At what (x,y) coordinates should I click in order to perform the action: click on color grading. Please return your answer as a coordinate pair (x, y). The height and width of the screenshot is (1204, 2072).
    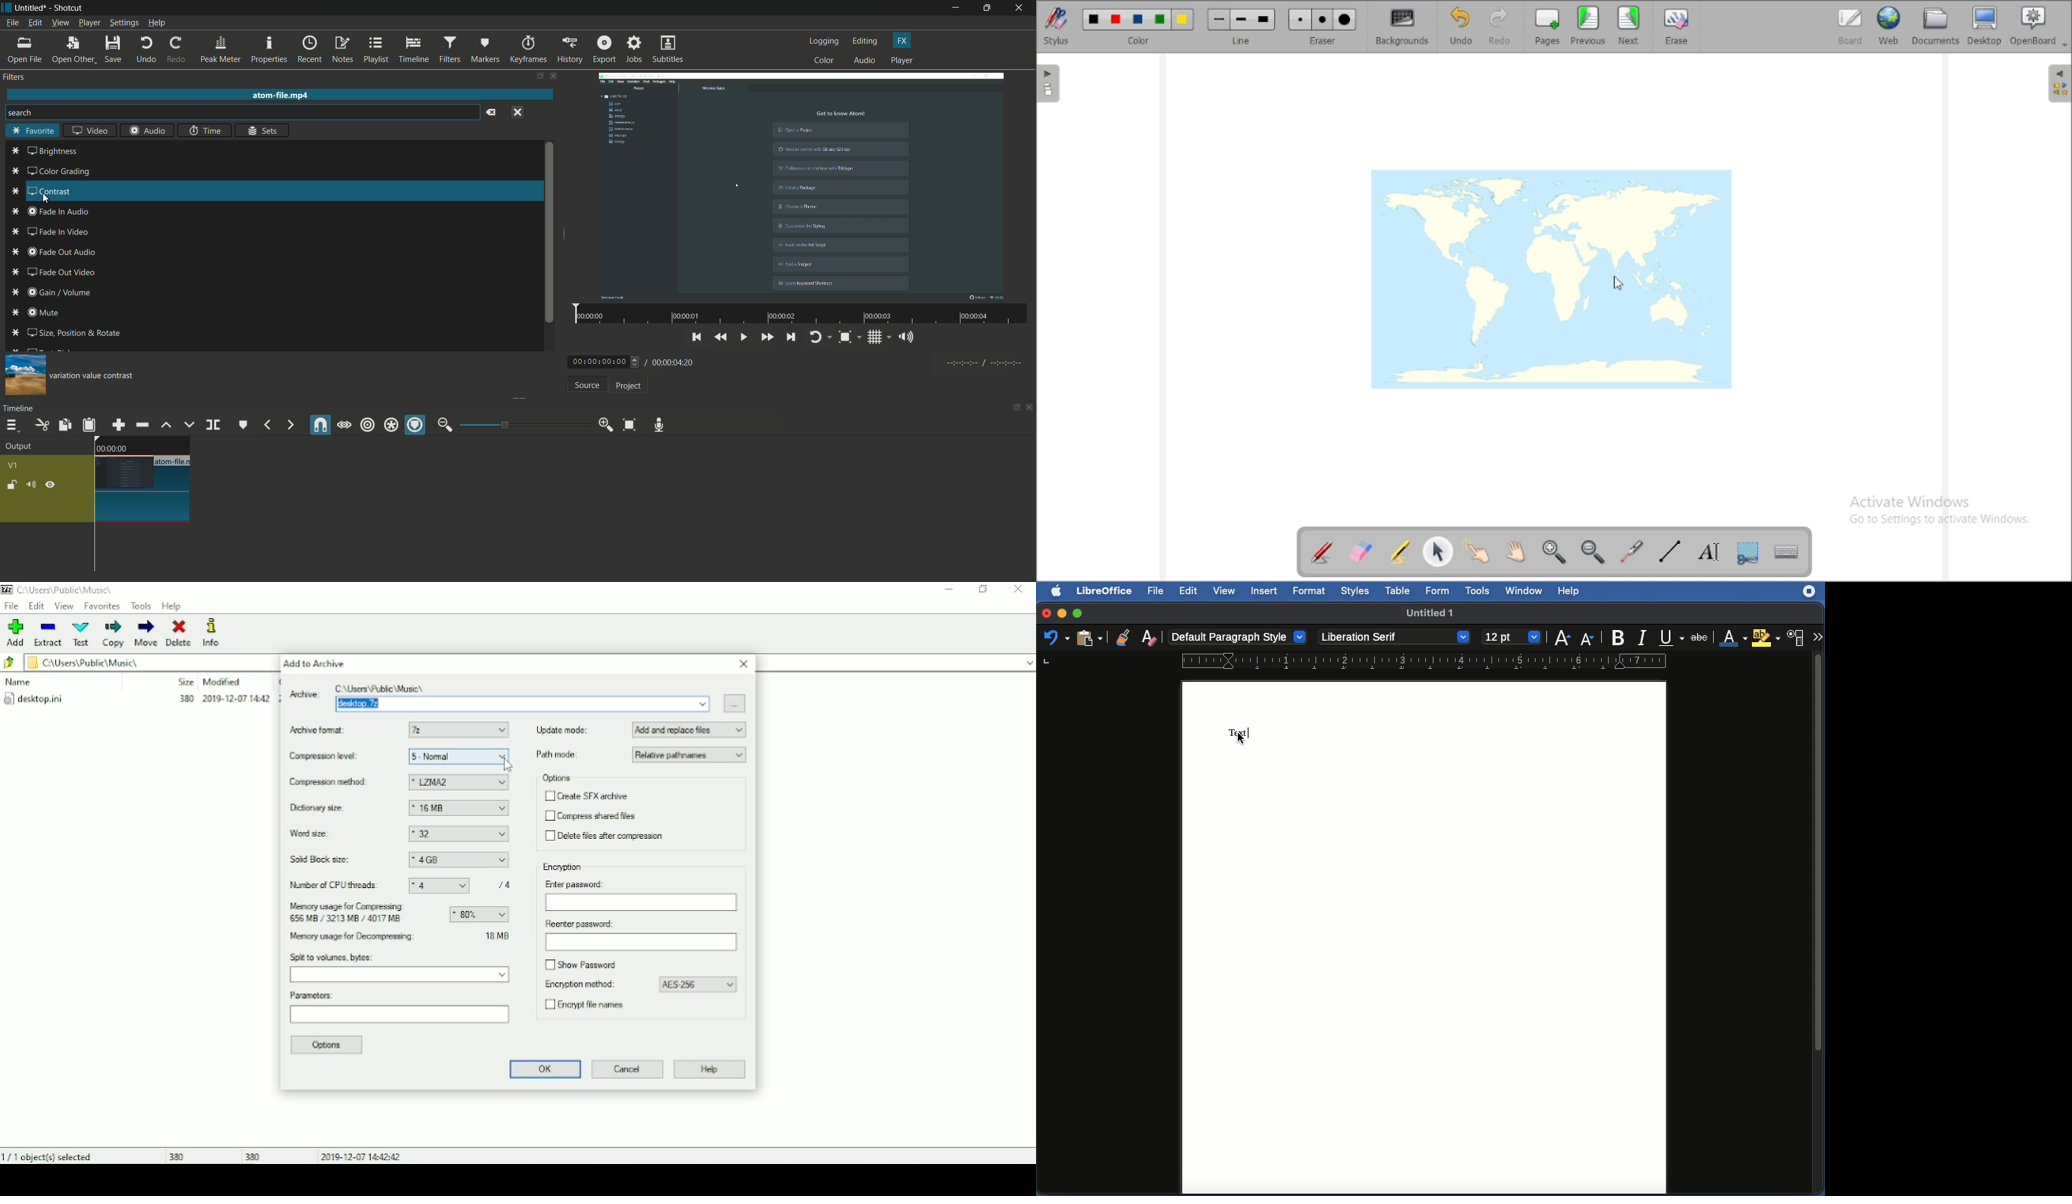
    Looking at the image, I should click on (50, 172).